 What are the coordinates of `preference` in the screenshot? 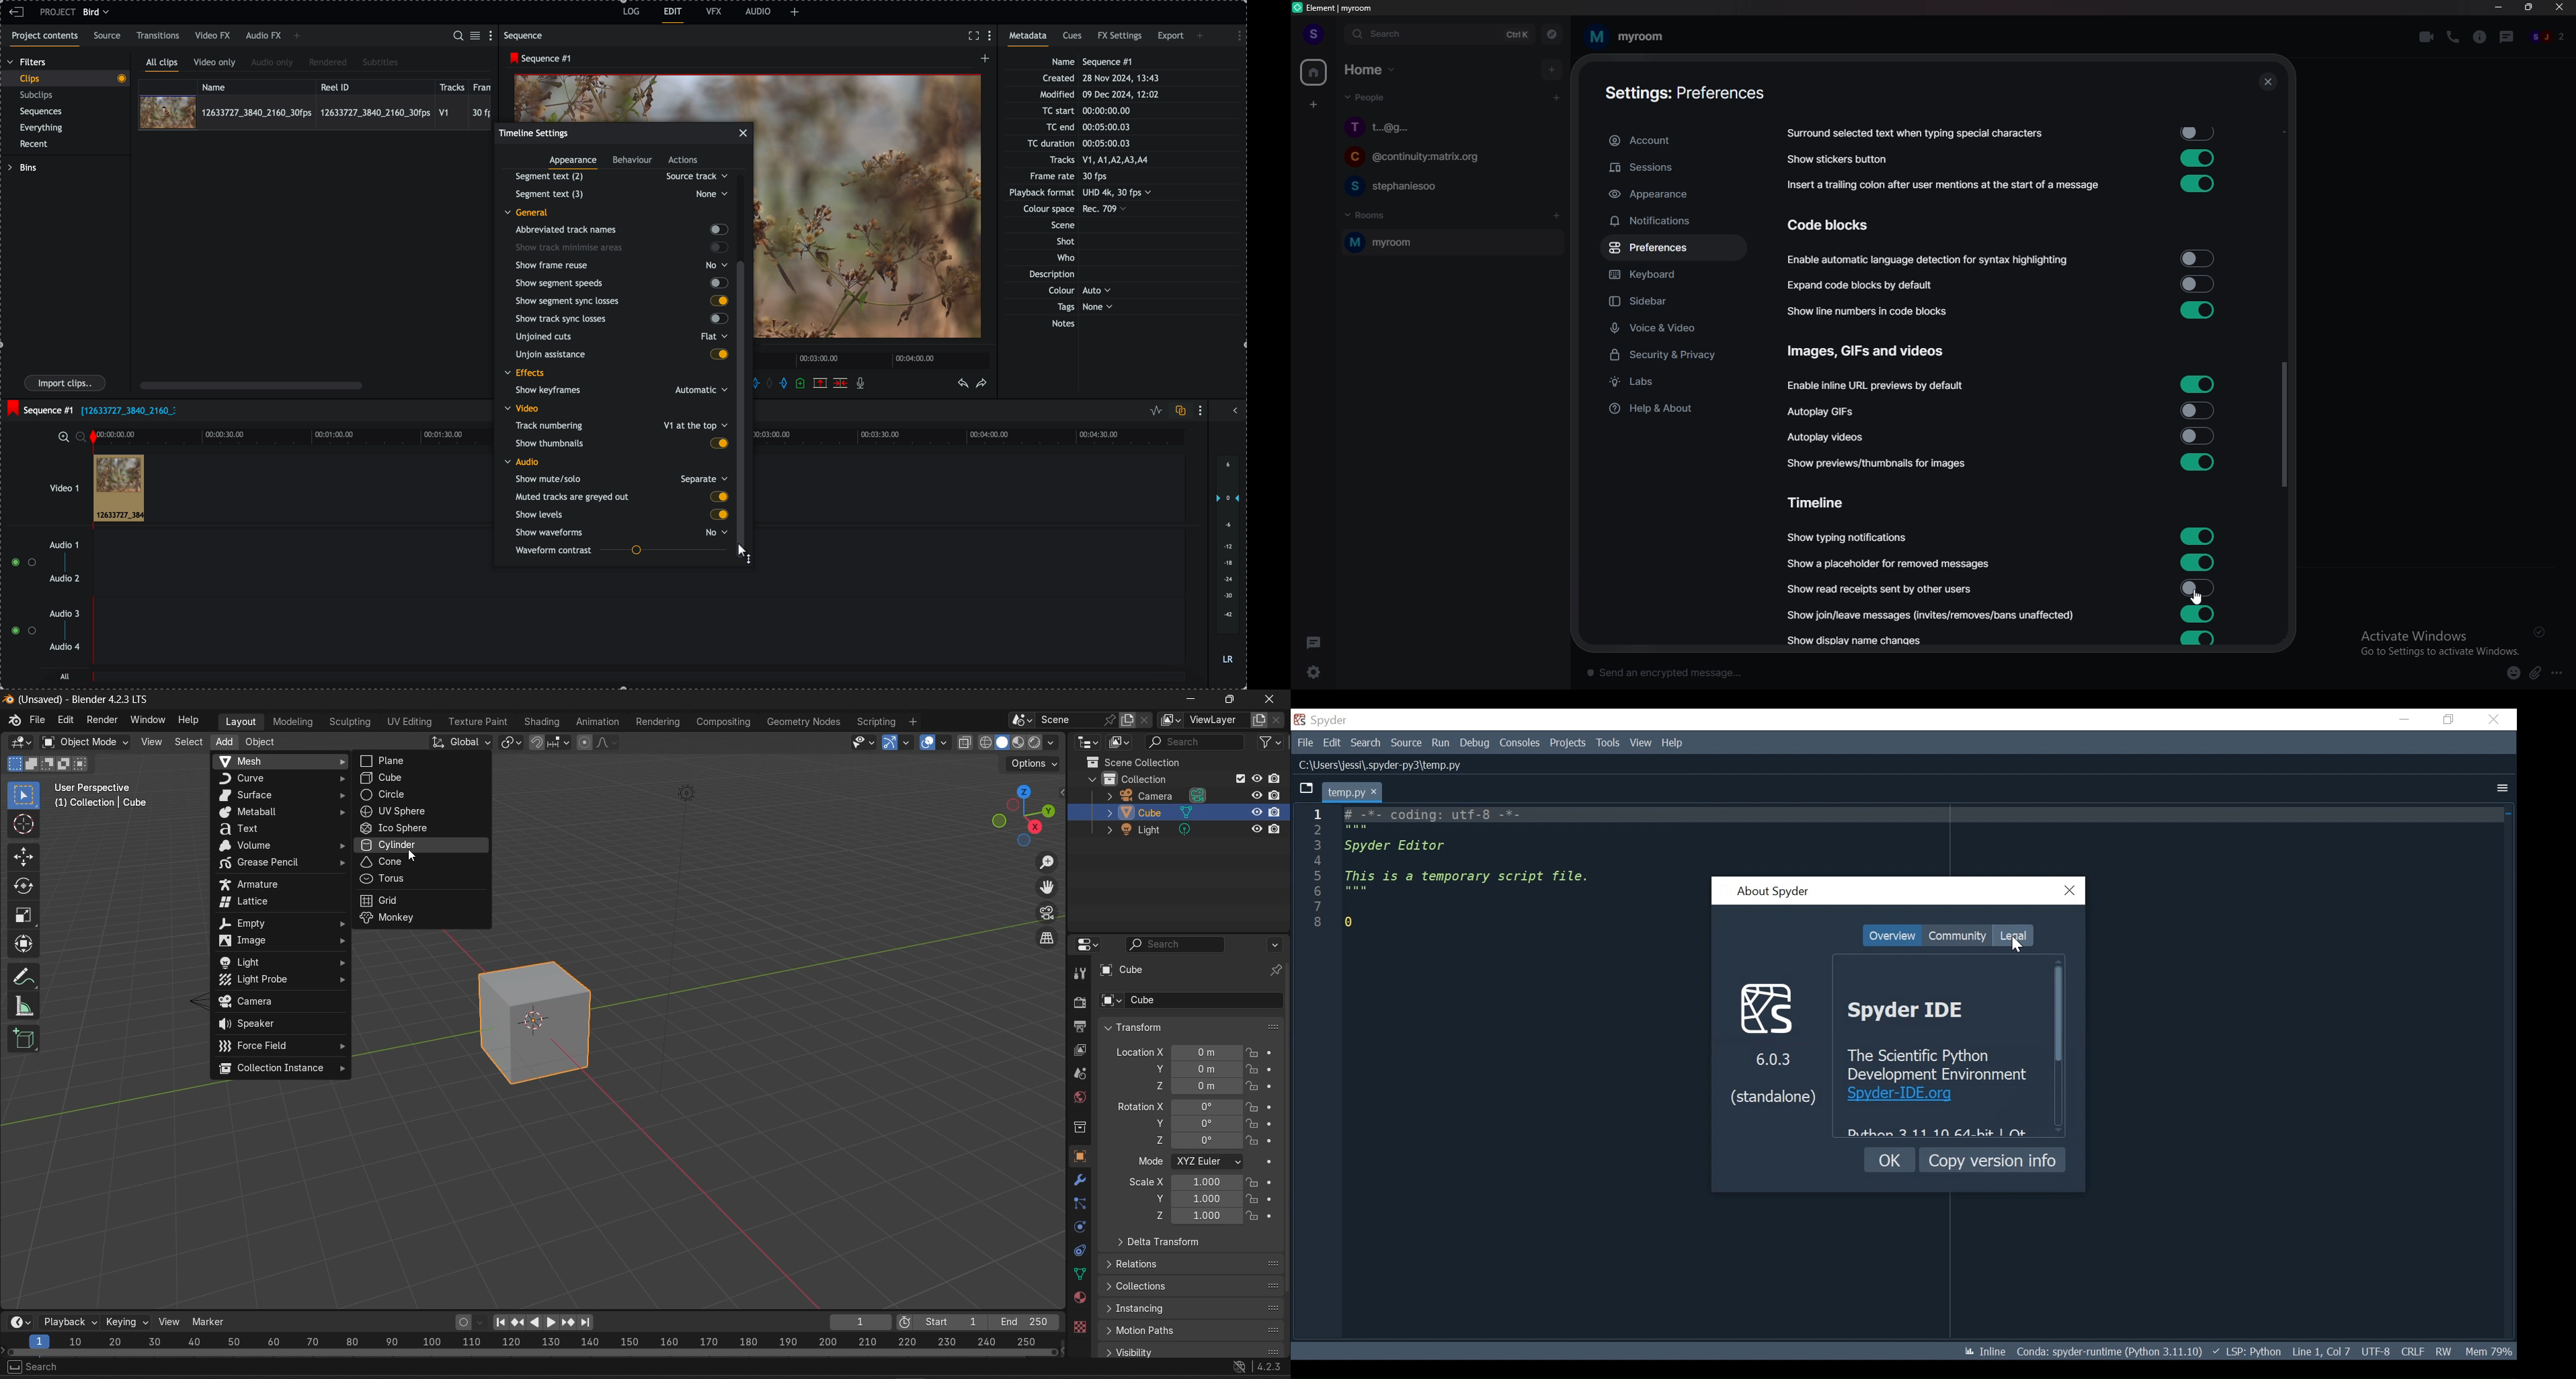 It's located at (1673, 248).